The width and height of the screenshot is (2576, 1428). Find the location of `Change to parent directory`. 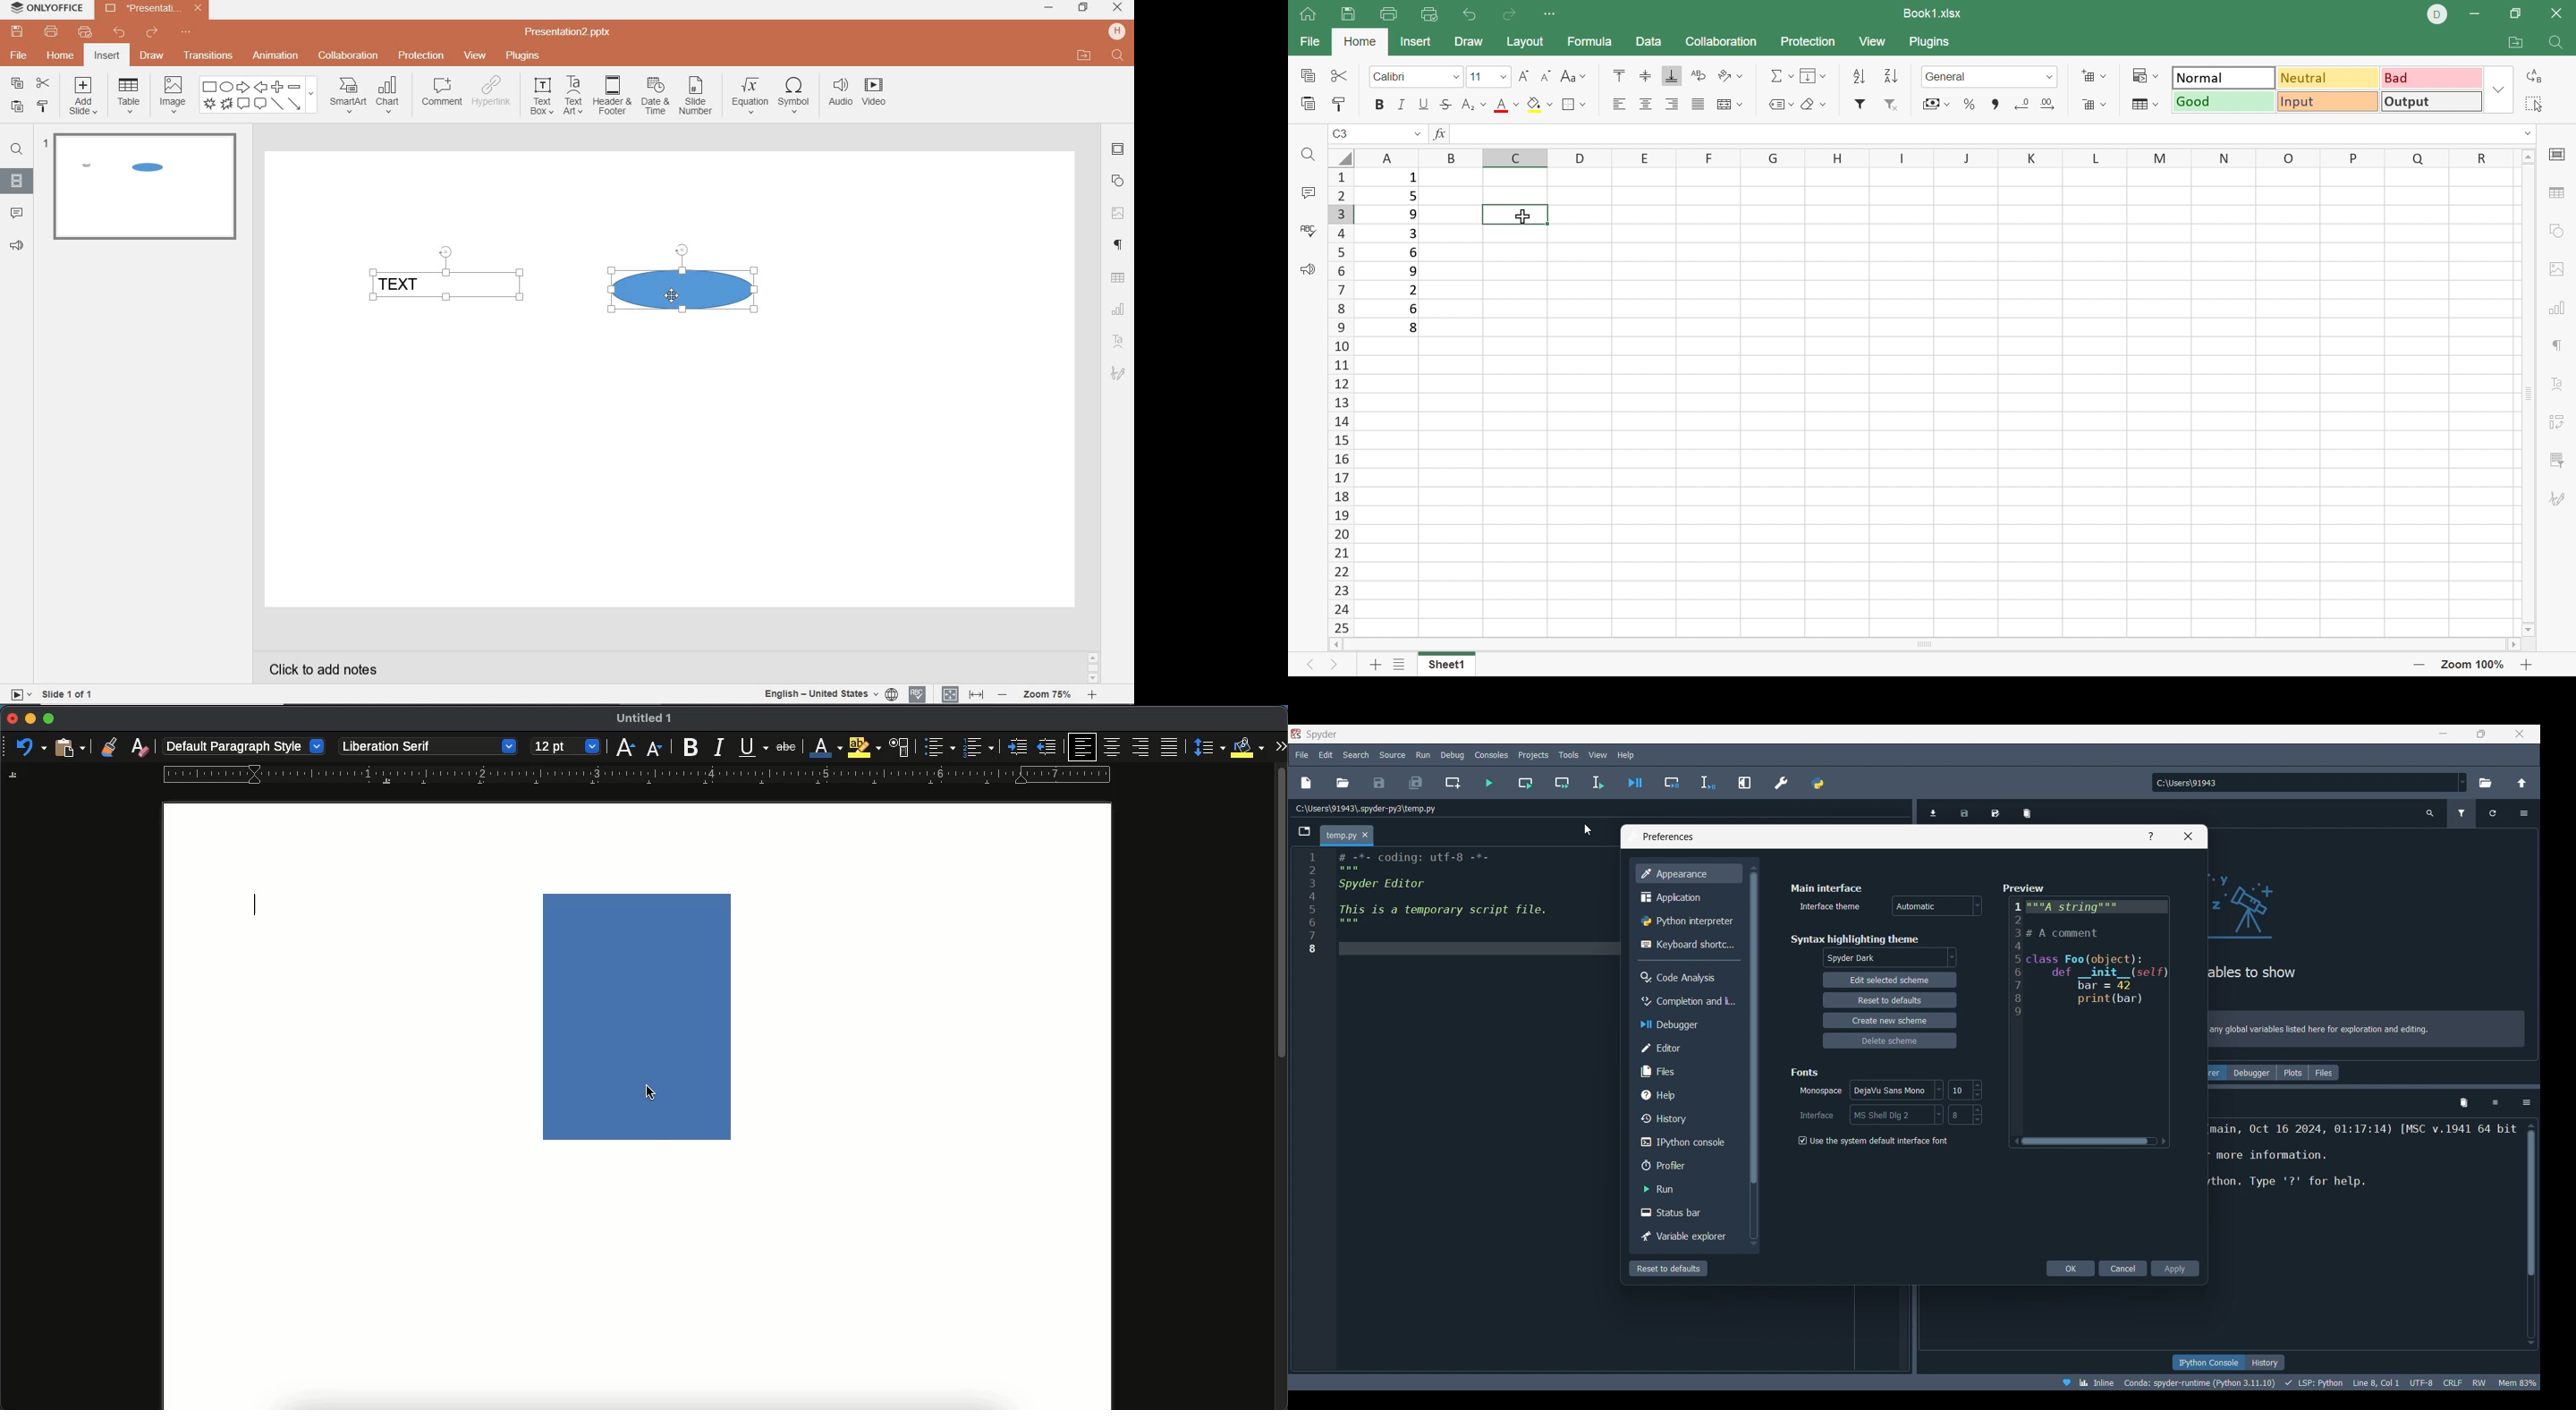

Change to parent directory is located at coordinates (2523, 783).